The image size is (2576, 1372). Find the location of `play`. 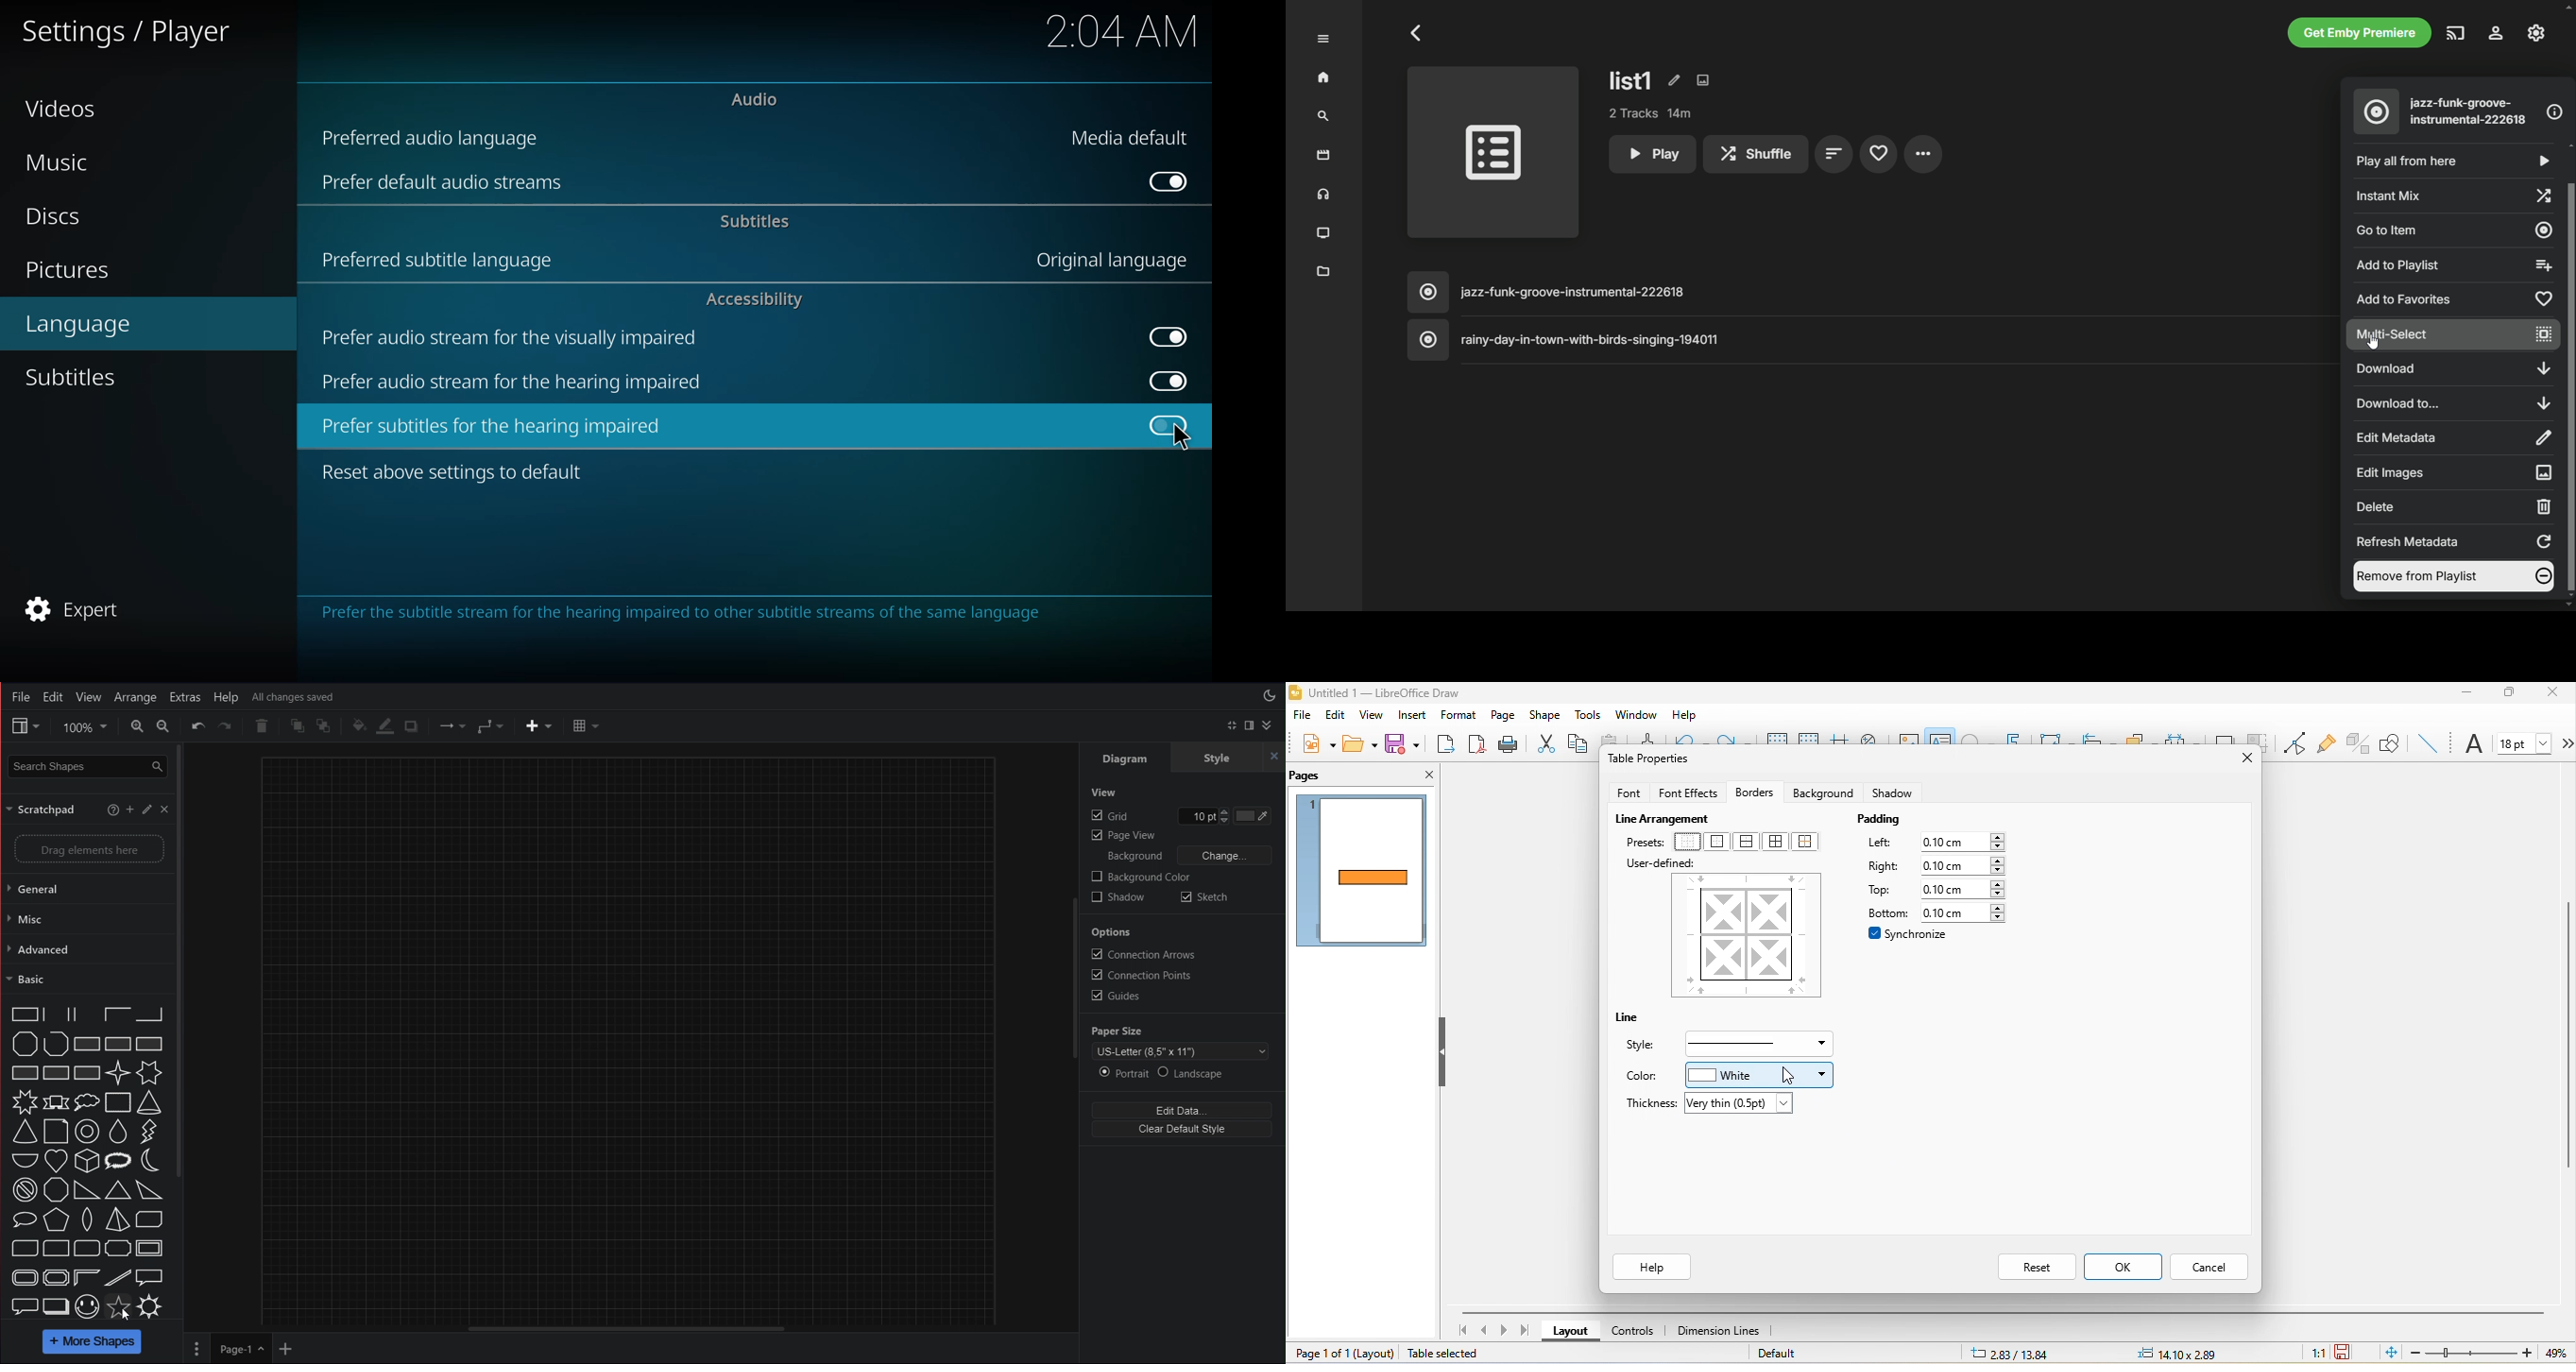

play is located at coordinates (1651, 154).